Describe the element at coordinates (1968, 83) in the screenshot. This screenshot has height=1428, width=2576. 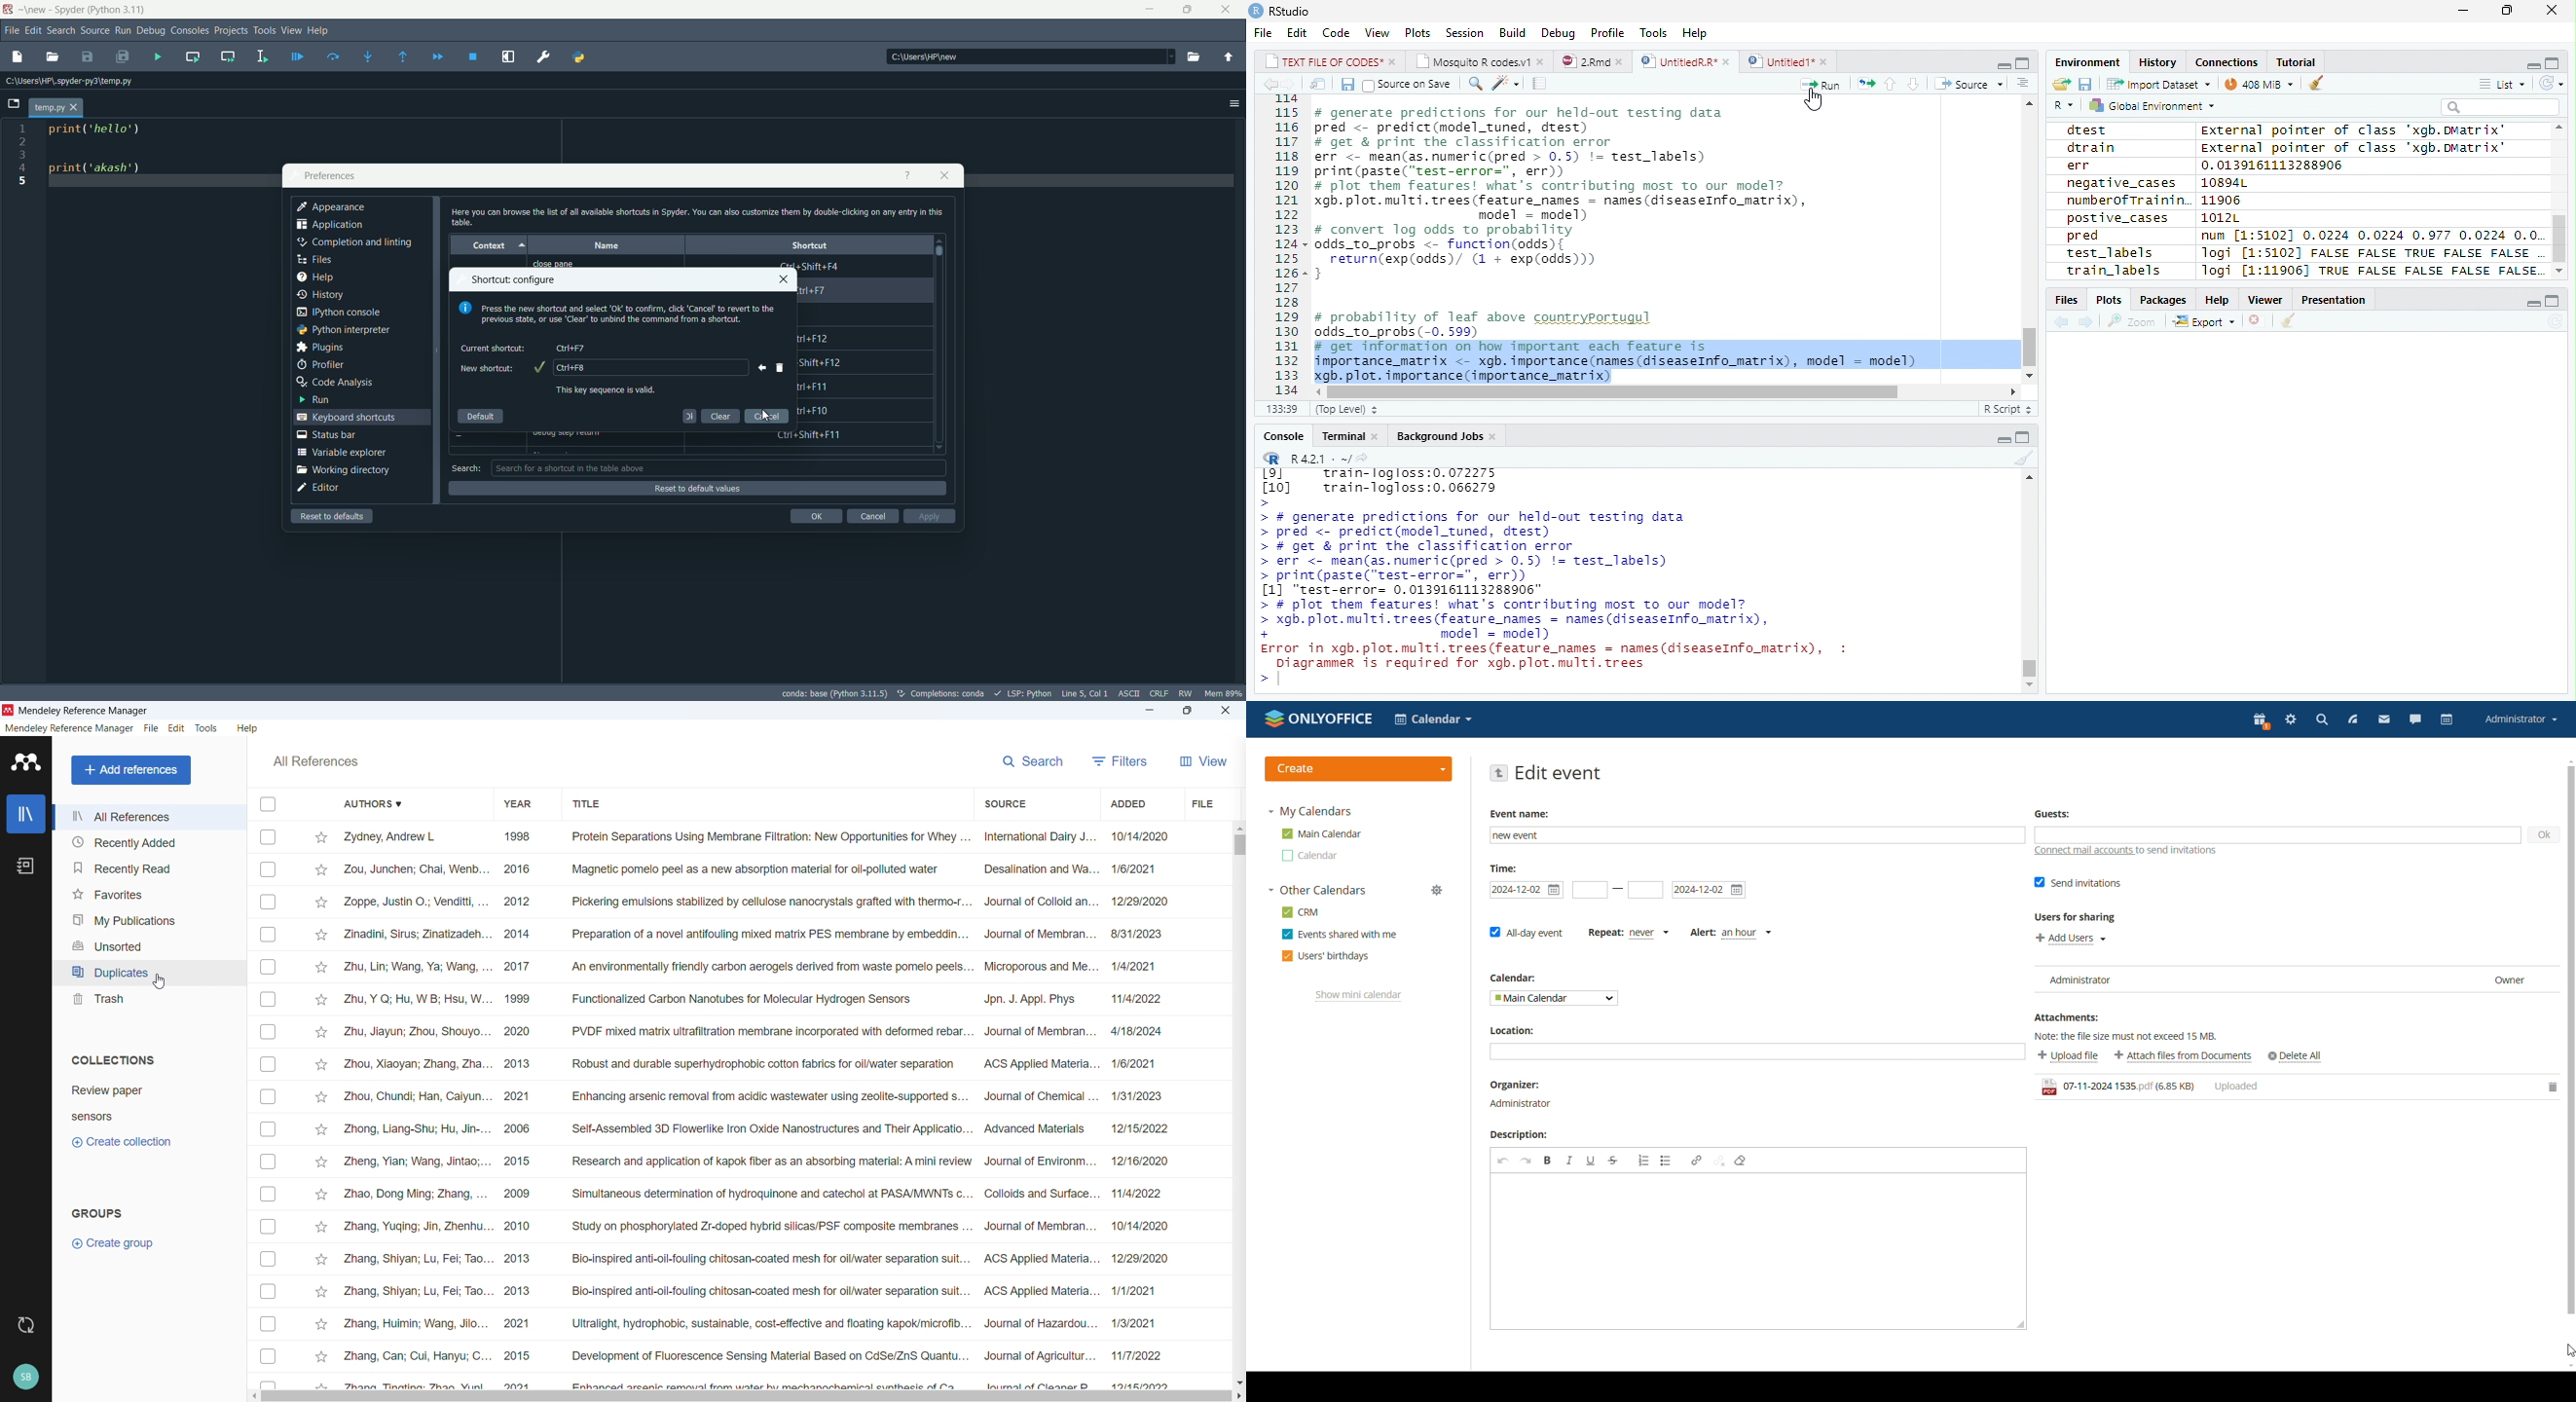
I see `Source` at that location.